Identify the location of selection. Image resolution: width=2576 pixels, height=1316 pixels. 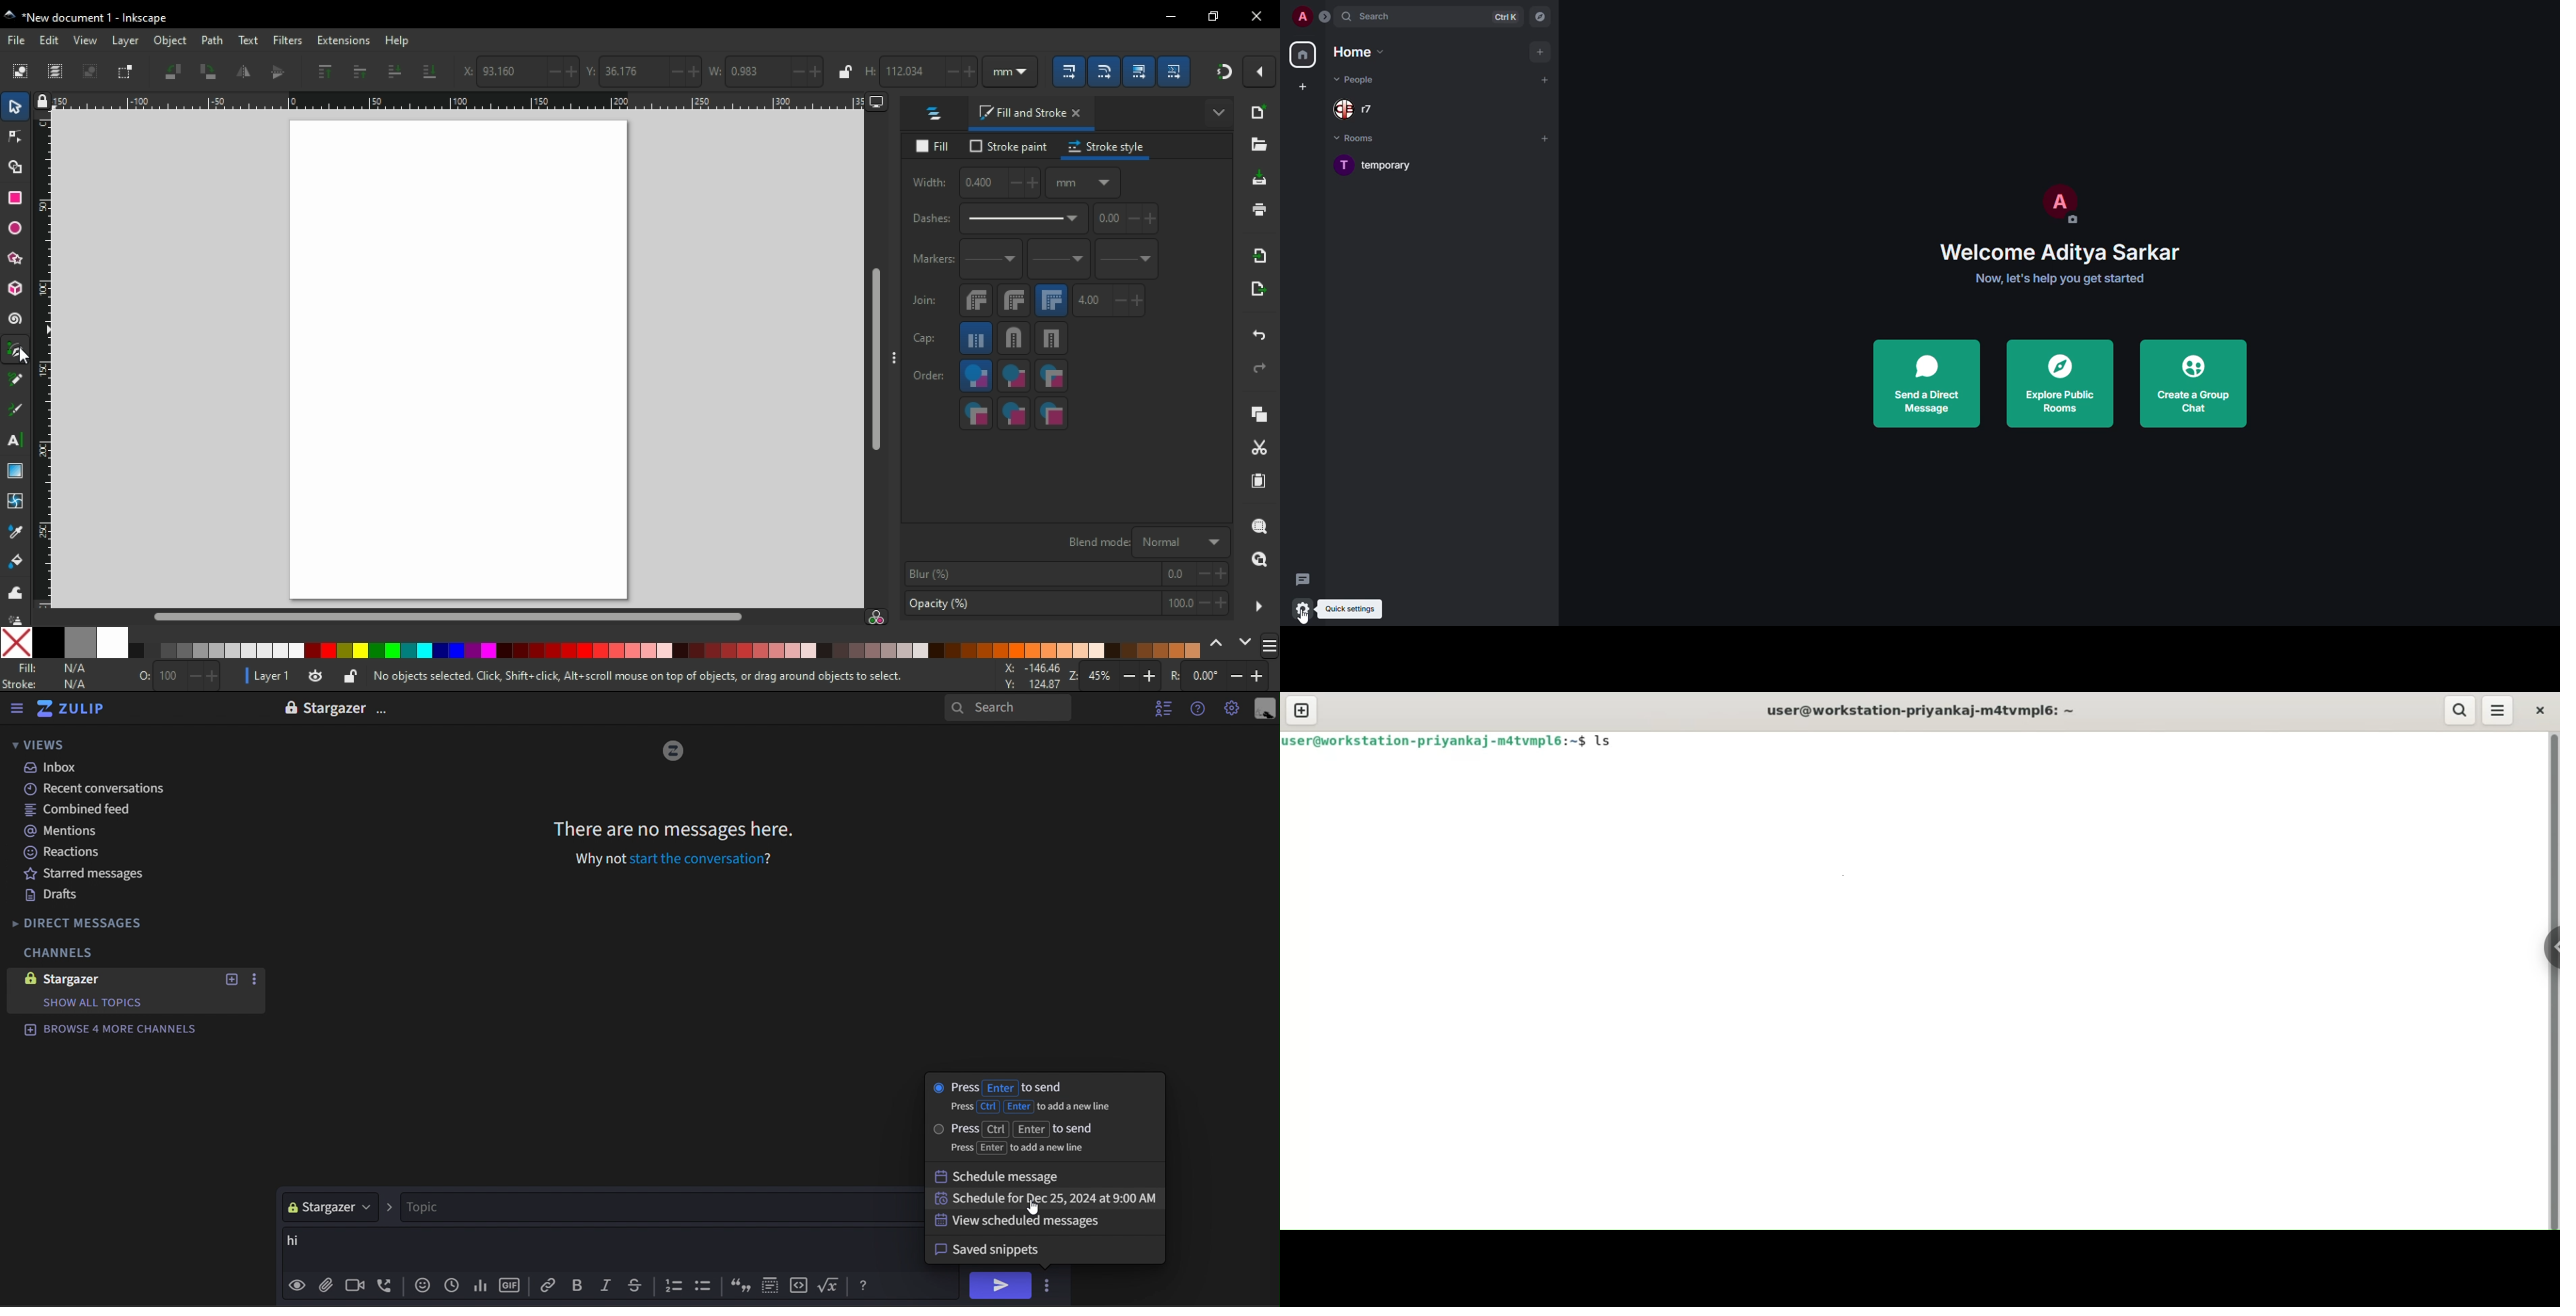
(771, 1286).